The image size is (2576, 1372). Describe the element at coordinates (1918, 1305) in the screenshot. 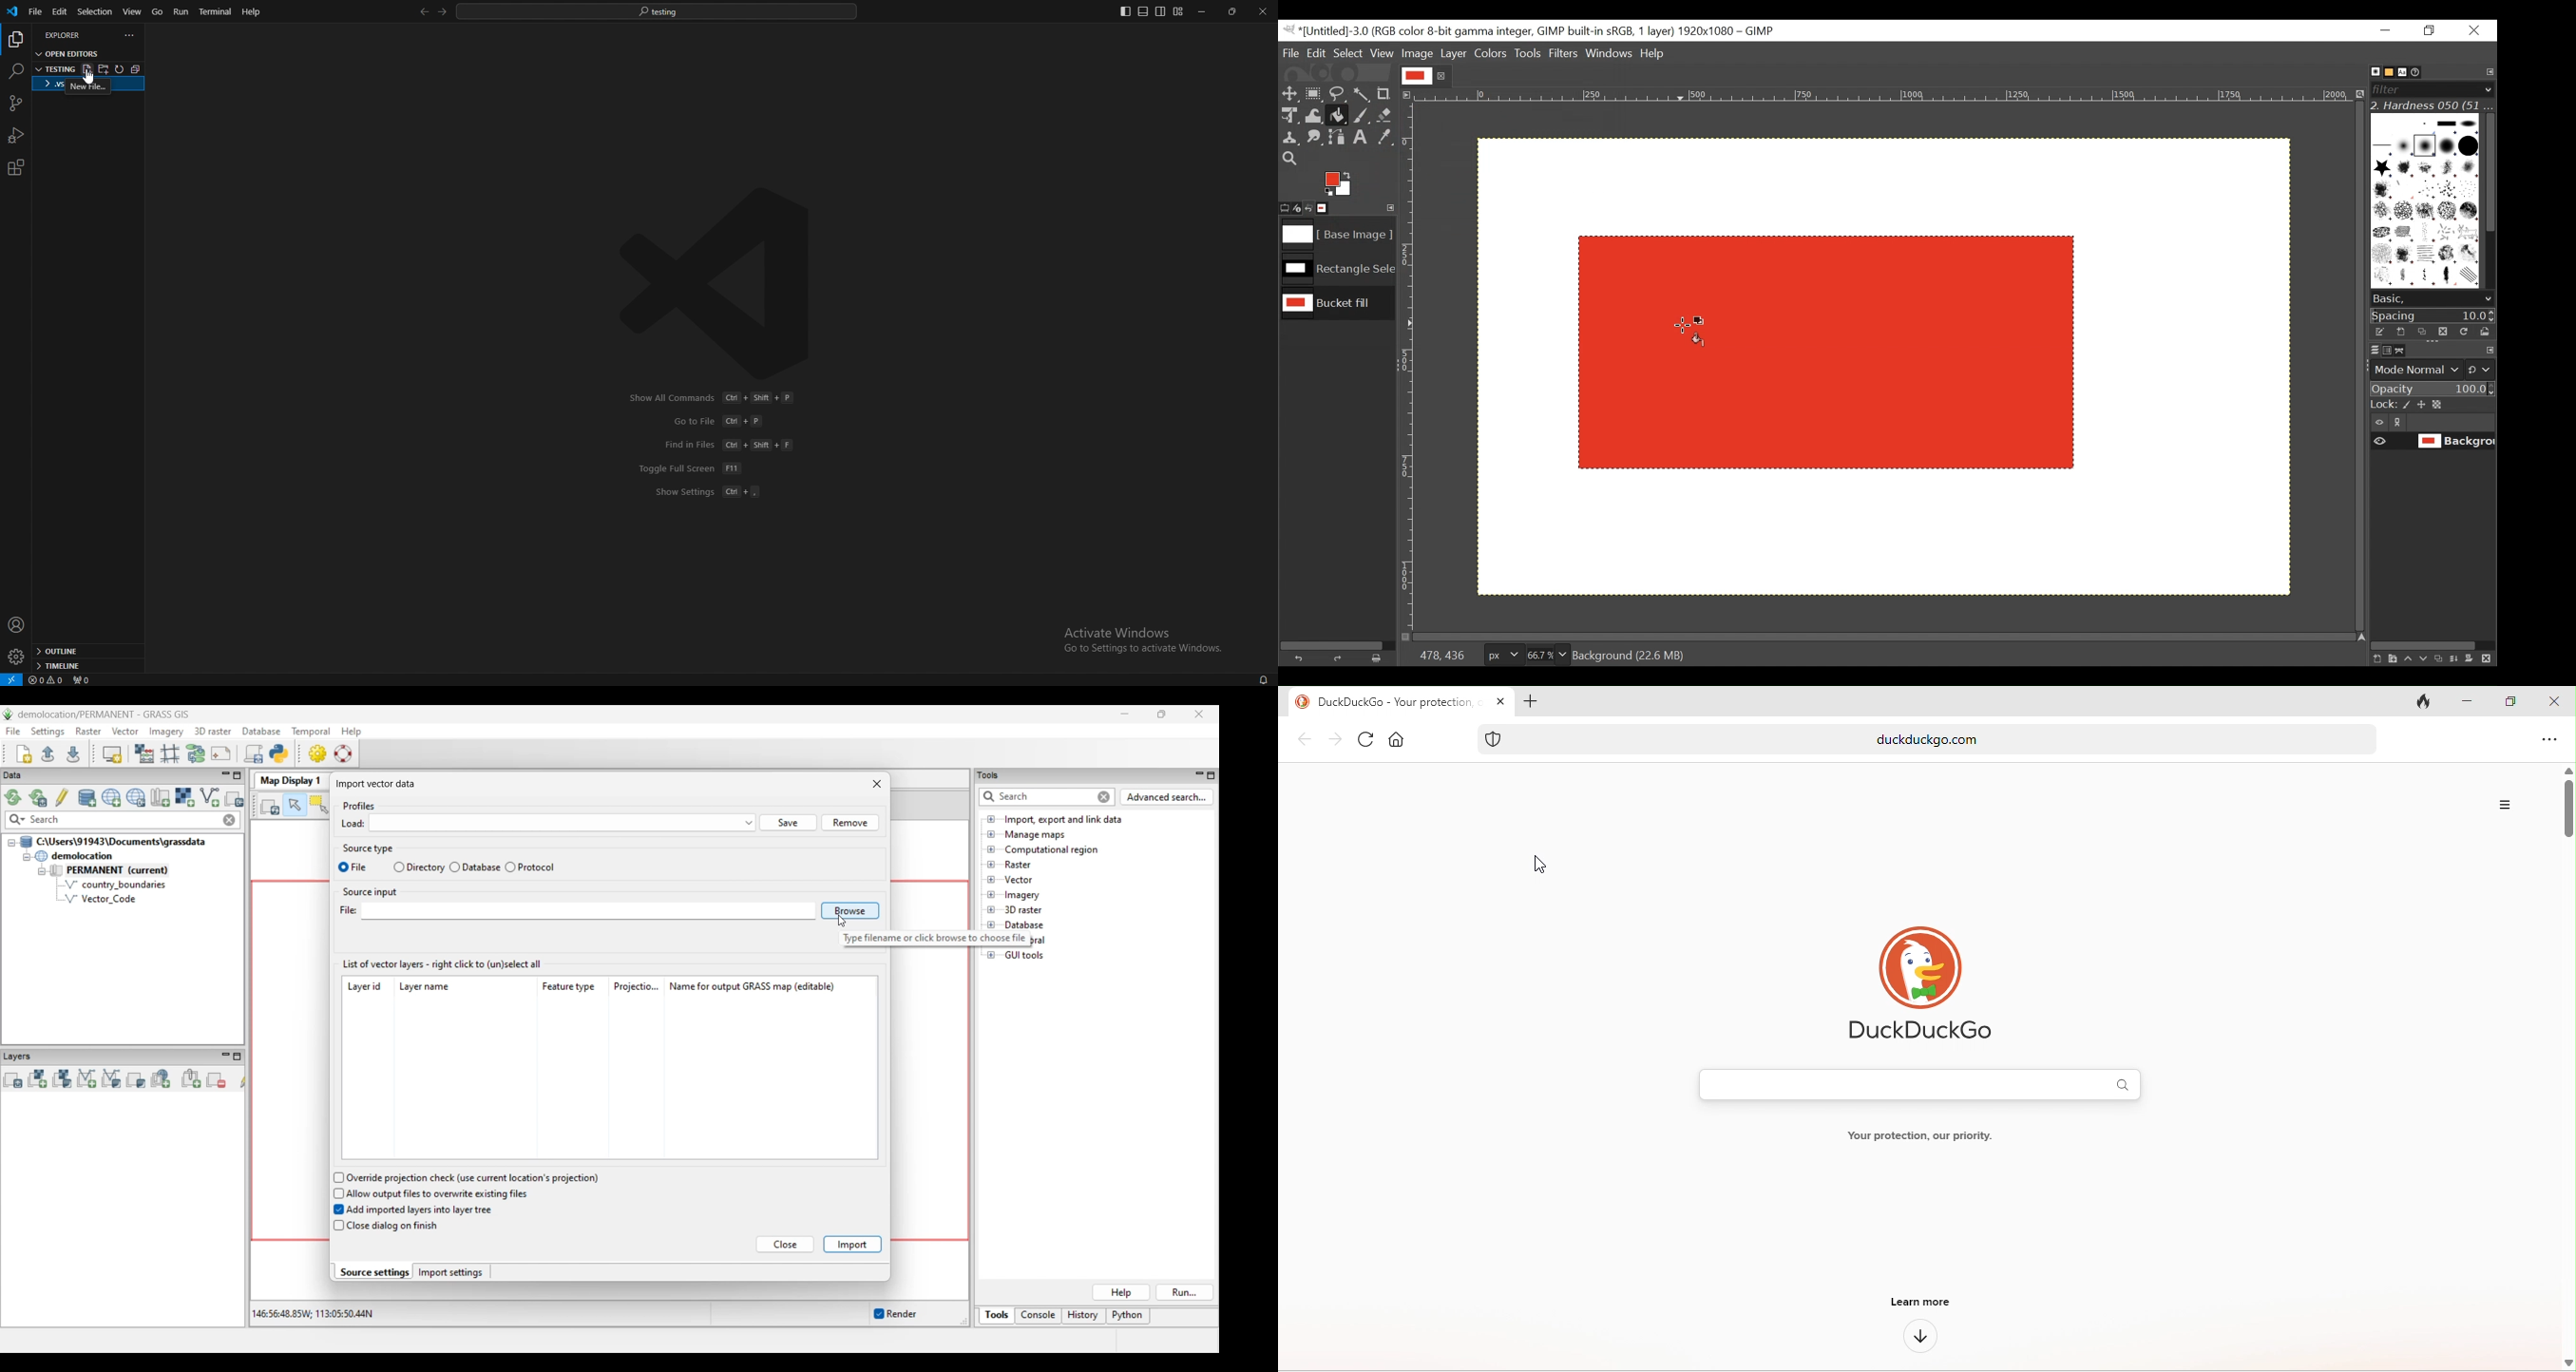

I see `learn more` at that location.